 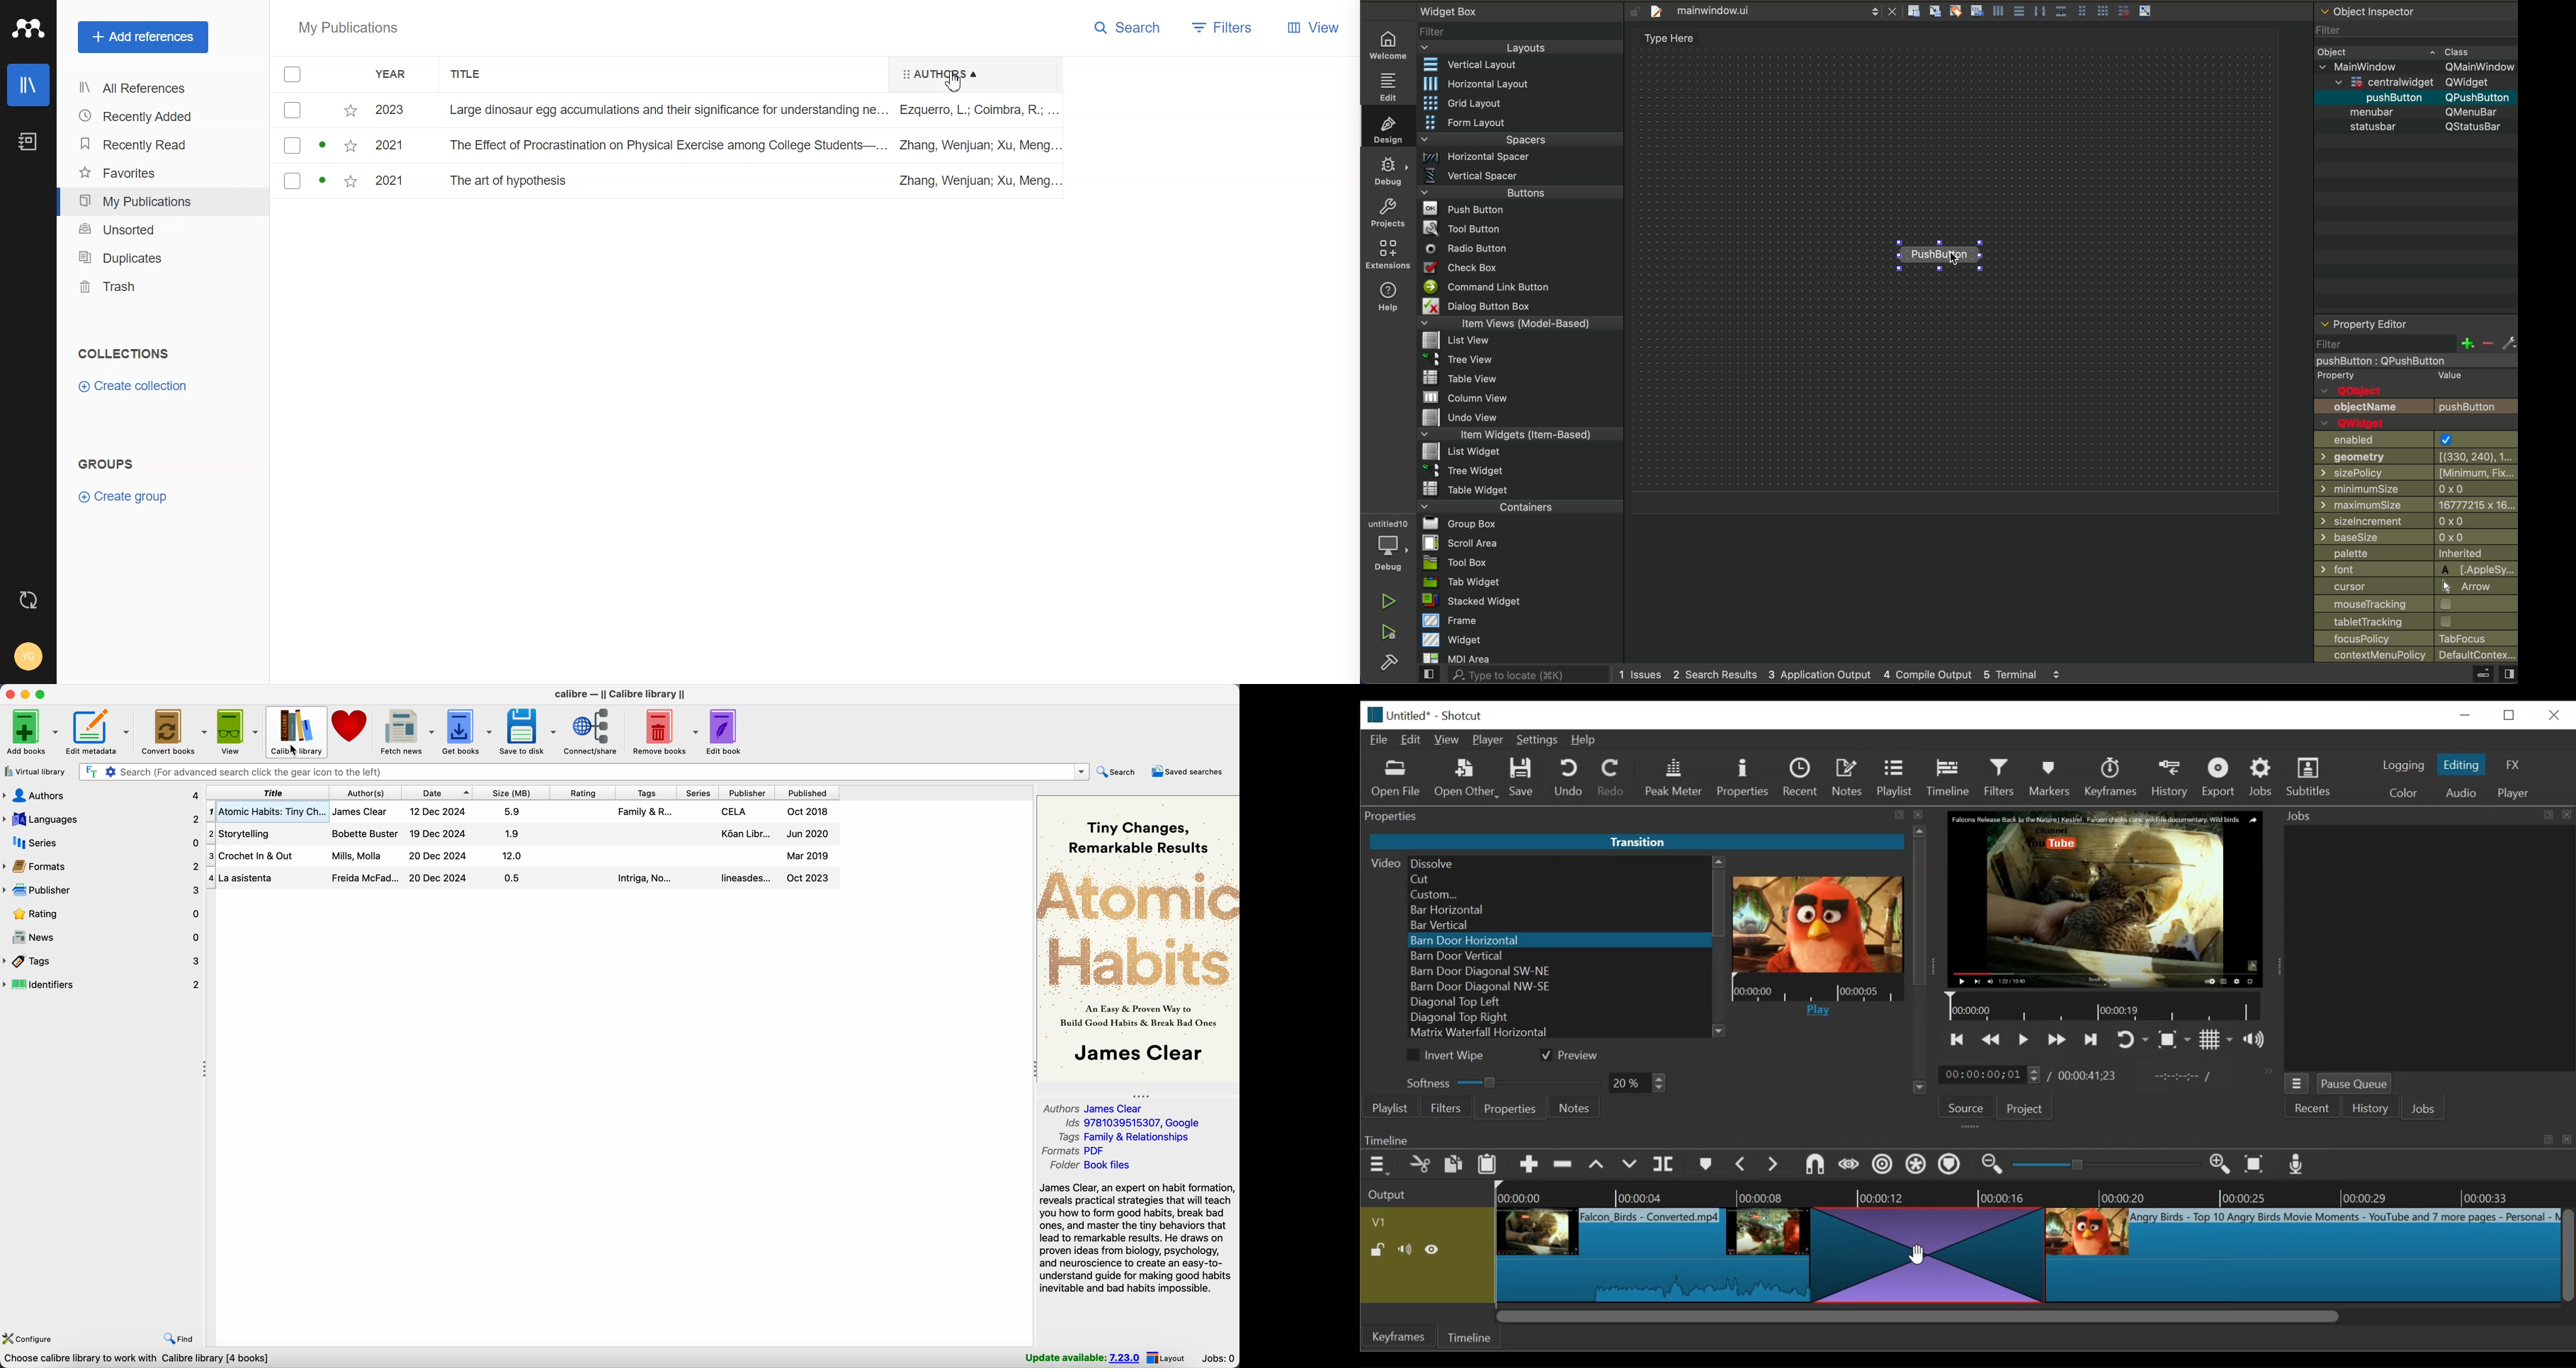 What do you see at coordinates (31, 1337) in the screenshot?
I see `configure` at bounding box center [31, 1337].